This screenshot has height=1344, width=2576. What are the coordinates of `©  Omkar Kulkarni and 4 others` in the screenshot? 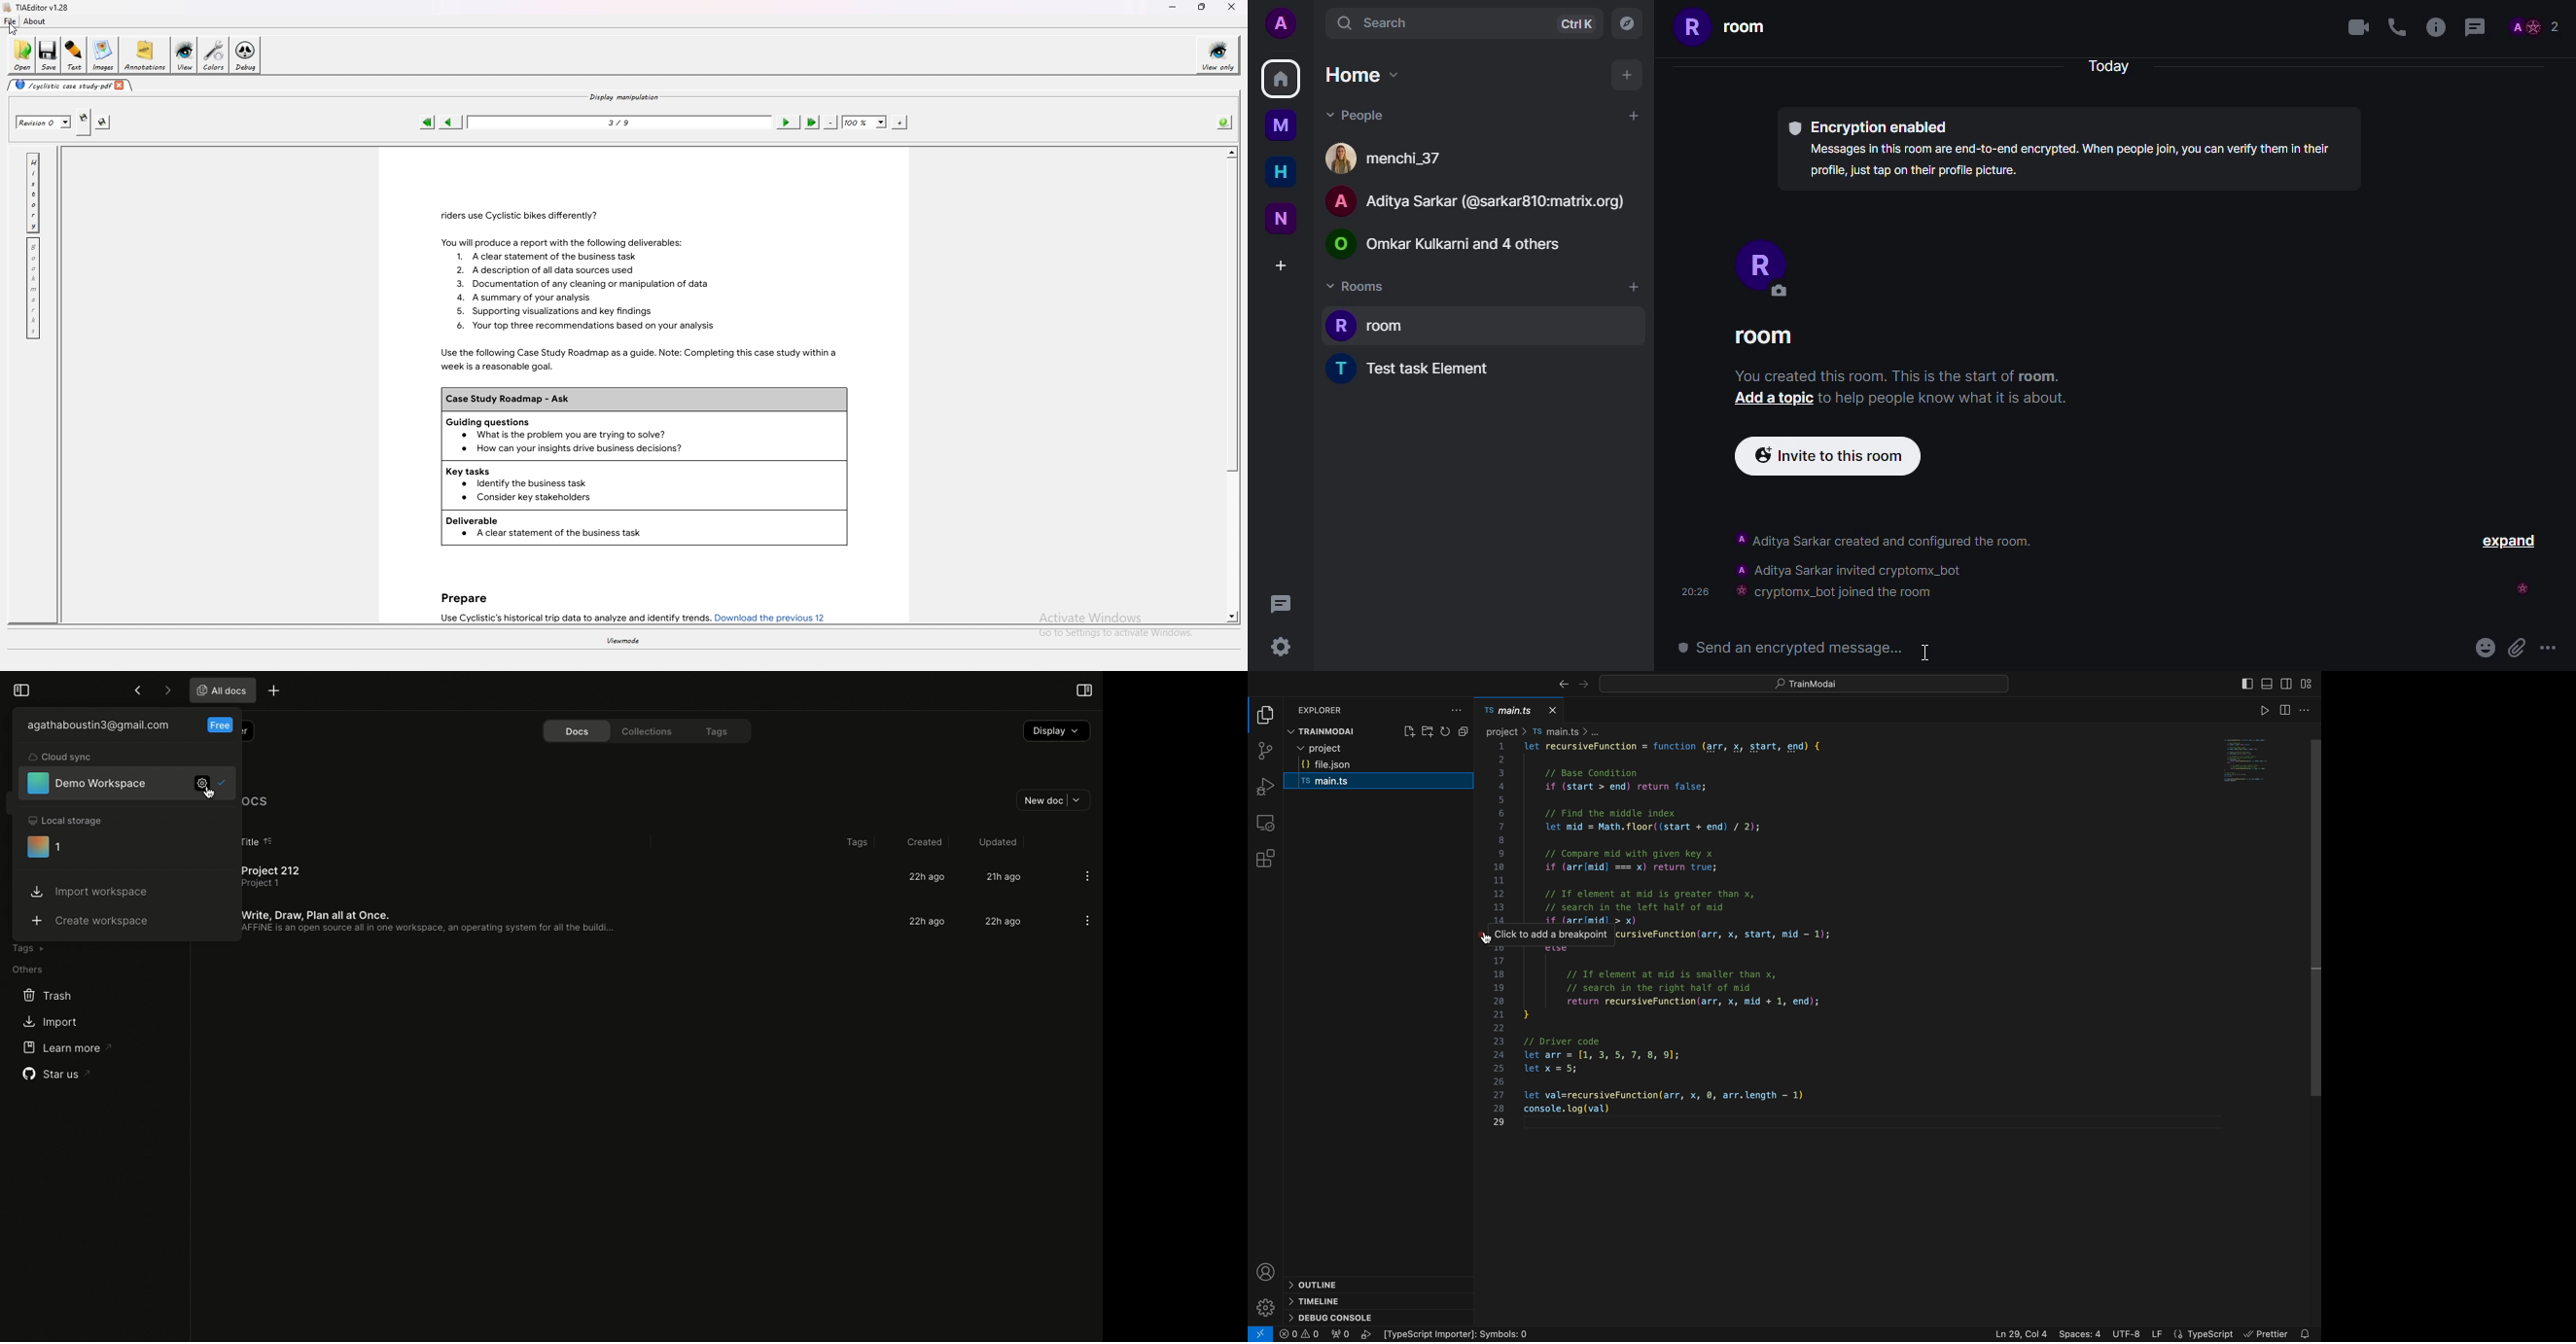 It's located at (1450, 245).